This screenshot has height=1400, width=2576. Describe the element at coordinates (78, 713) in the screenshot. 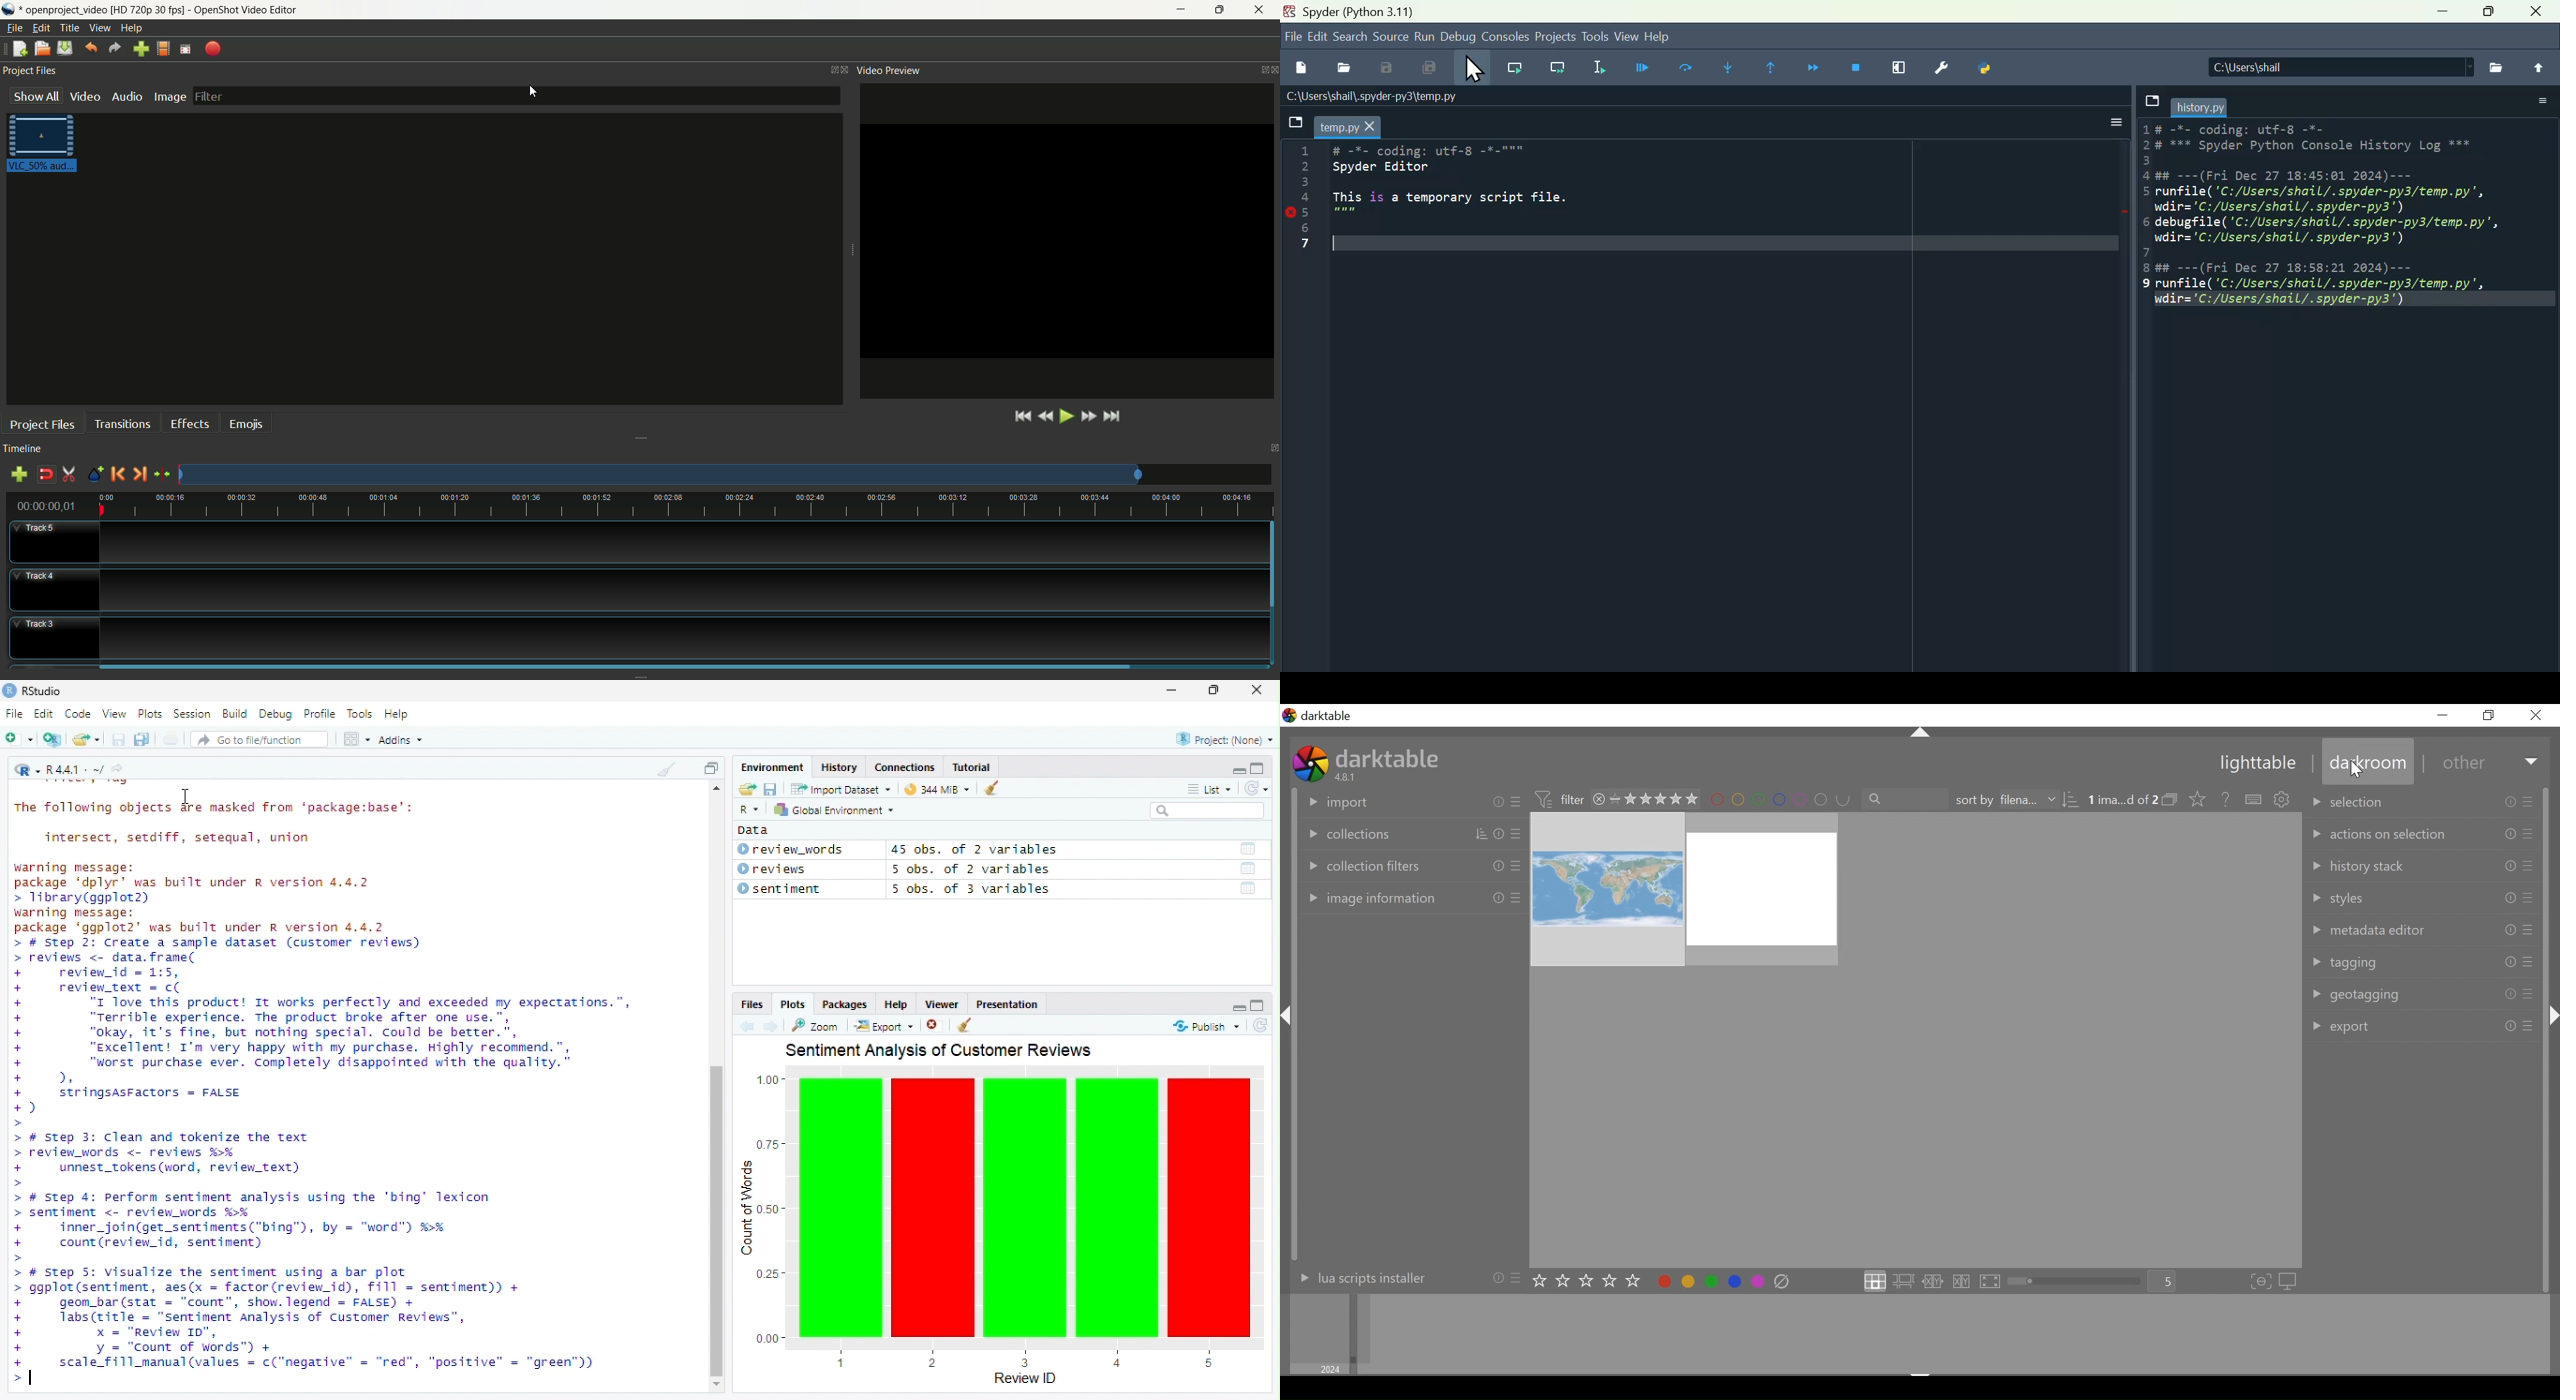

I see `Code` at that location.